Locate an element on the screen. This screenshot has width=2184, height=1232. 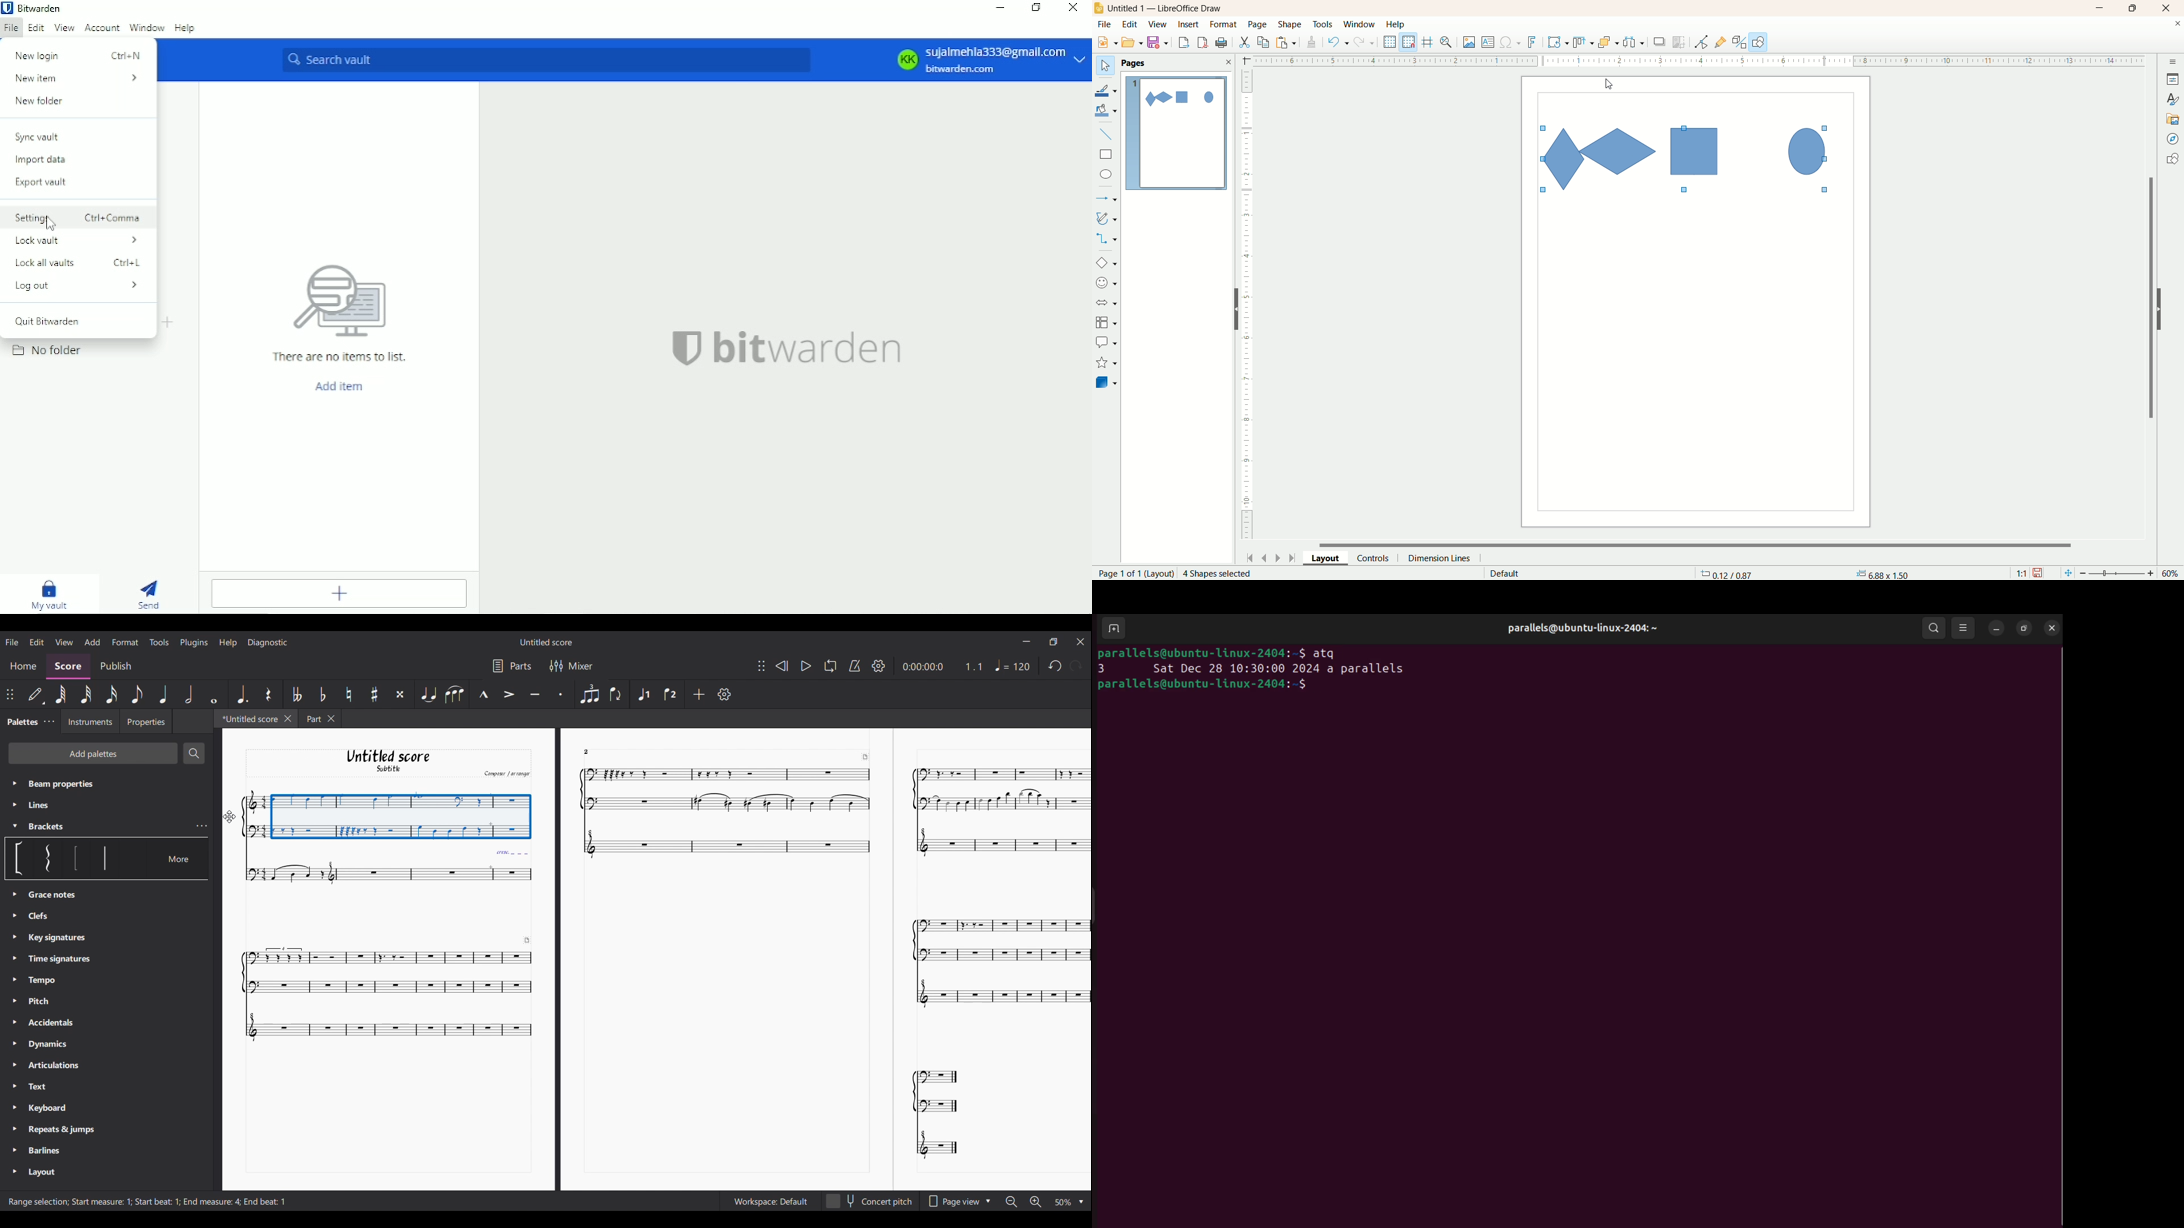
Accent is located at coordinates (509, 694).